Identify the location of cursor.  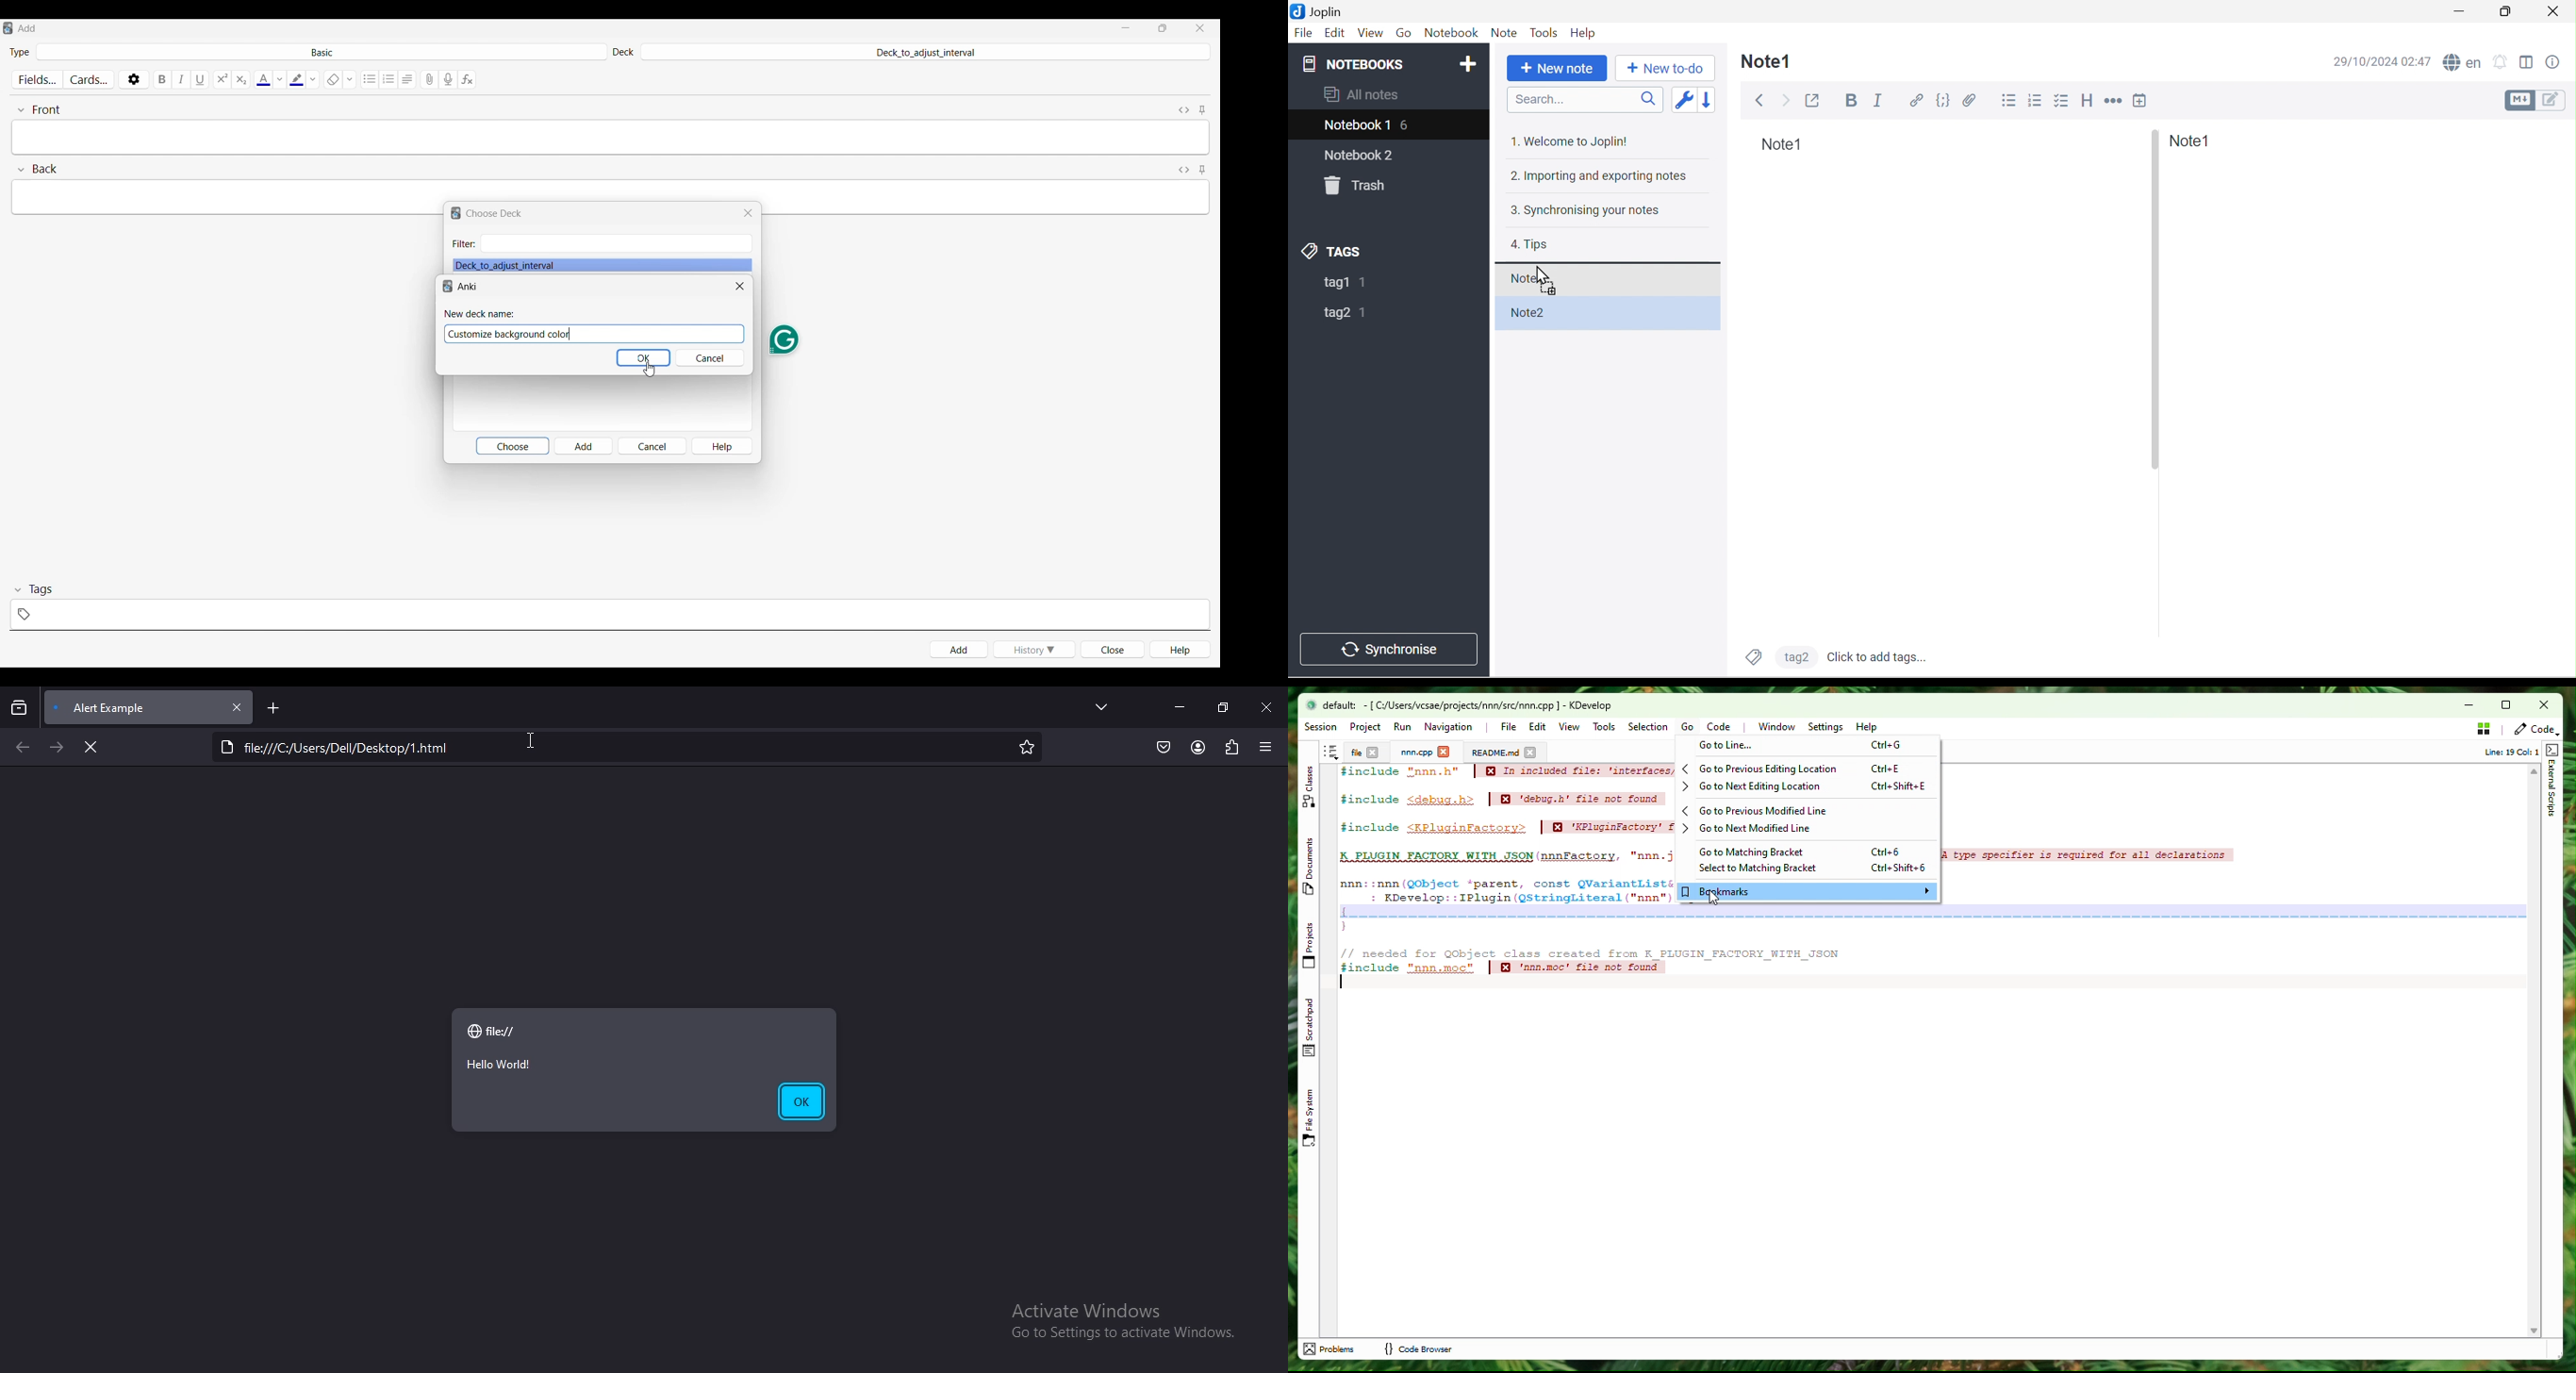
(1714, 898).